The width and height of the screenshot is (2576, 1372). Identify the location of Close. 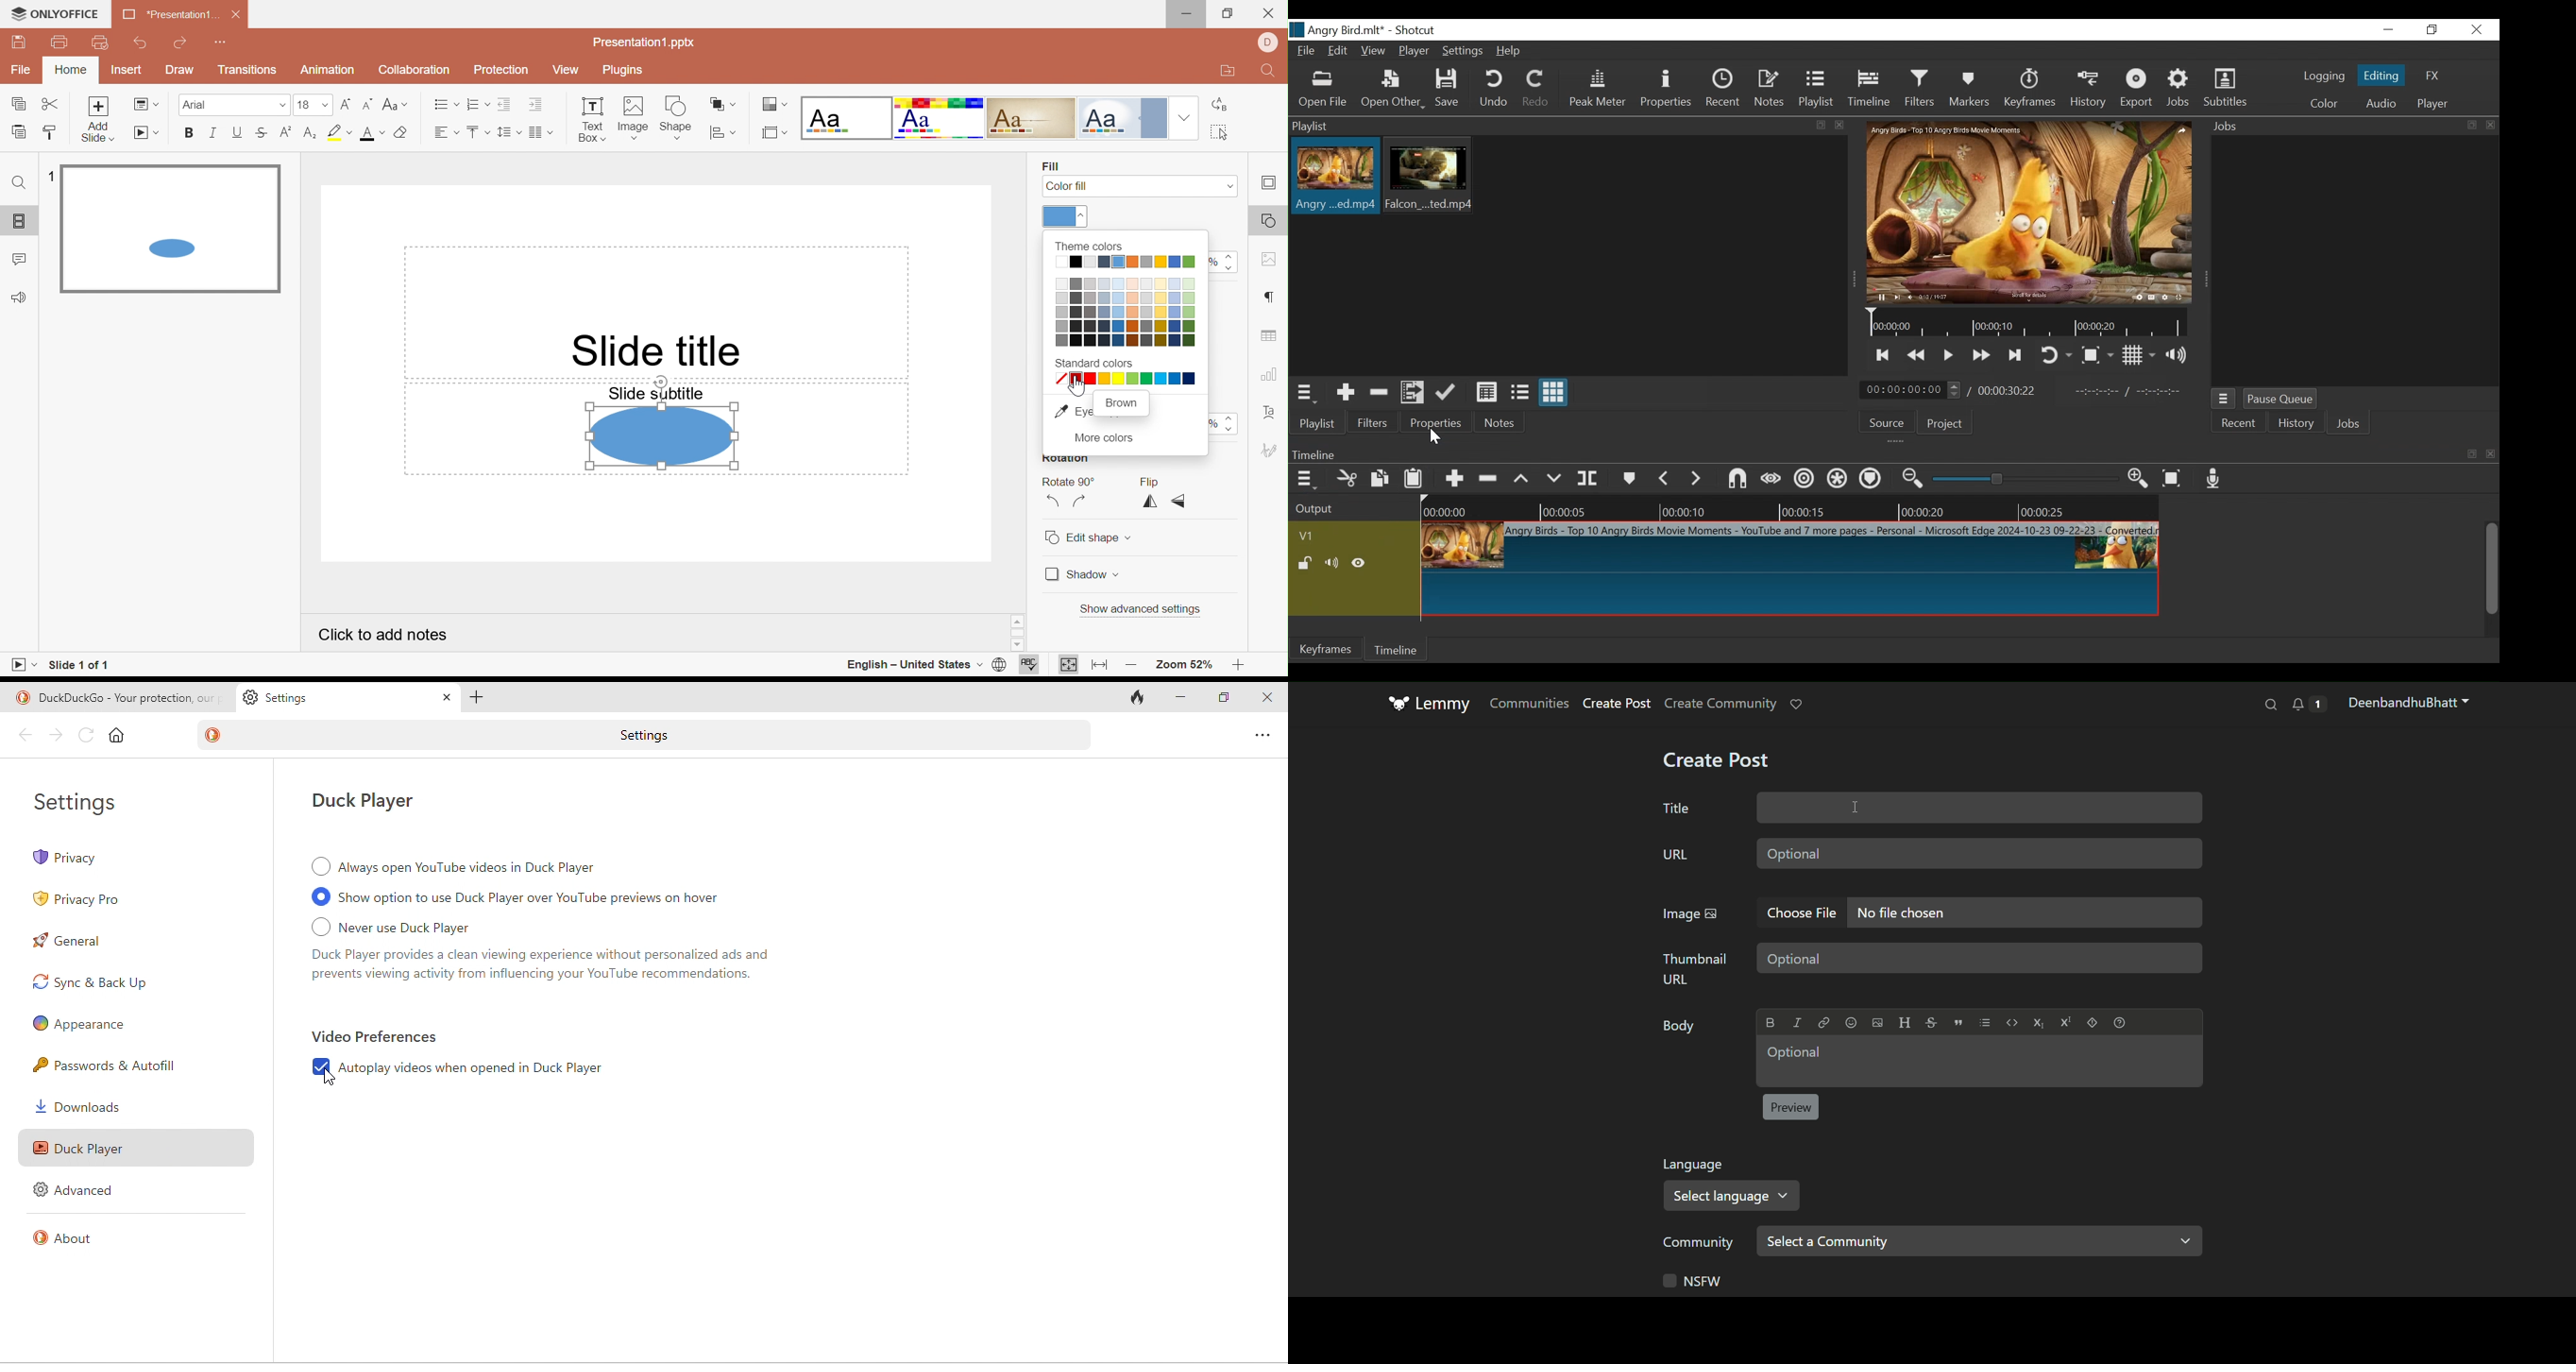
(236, 16).